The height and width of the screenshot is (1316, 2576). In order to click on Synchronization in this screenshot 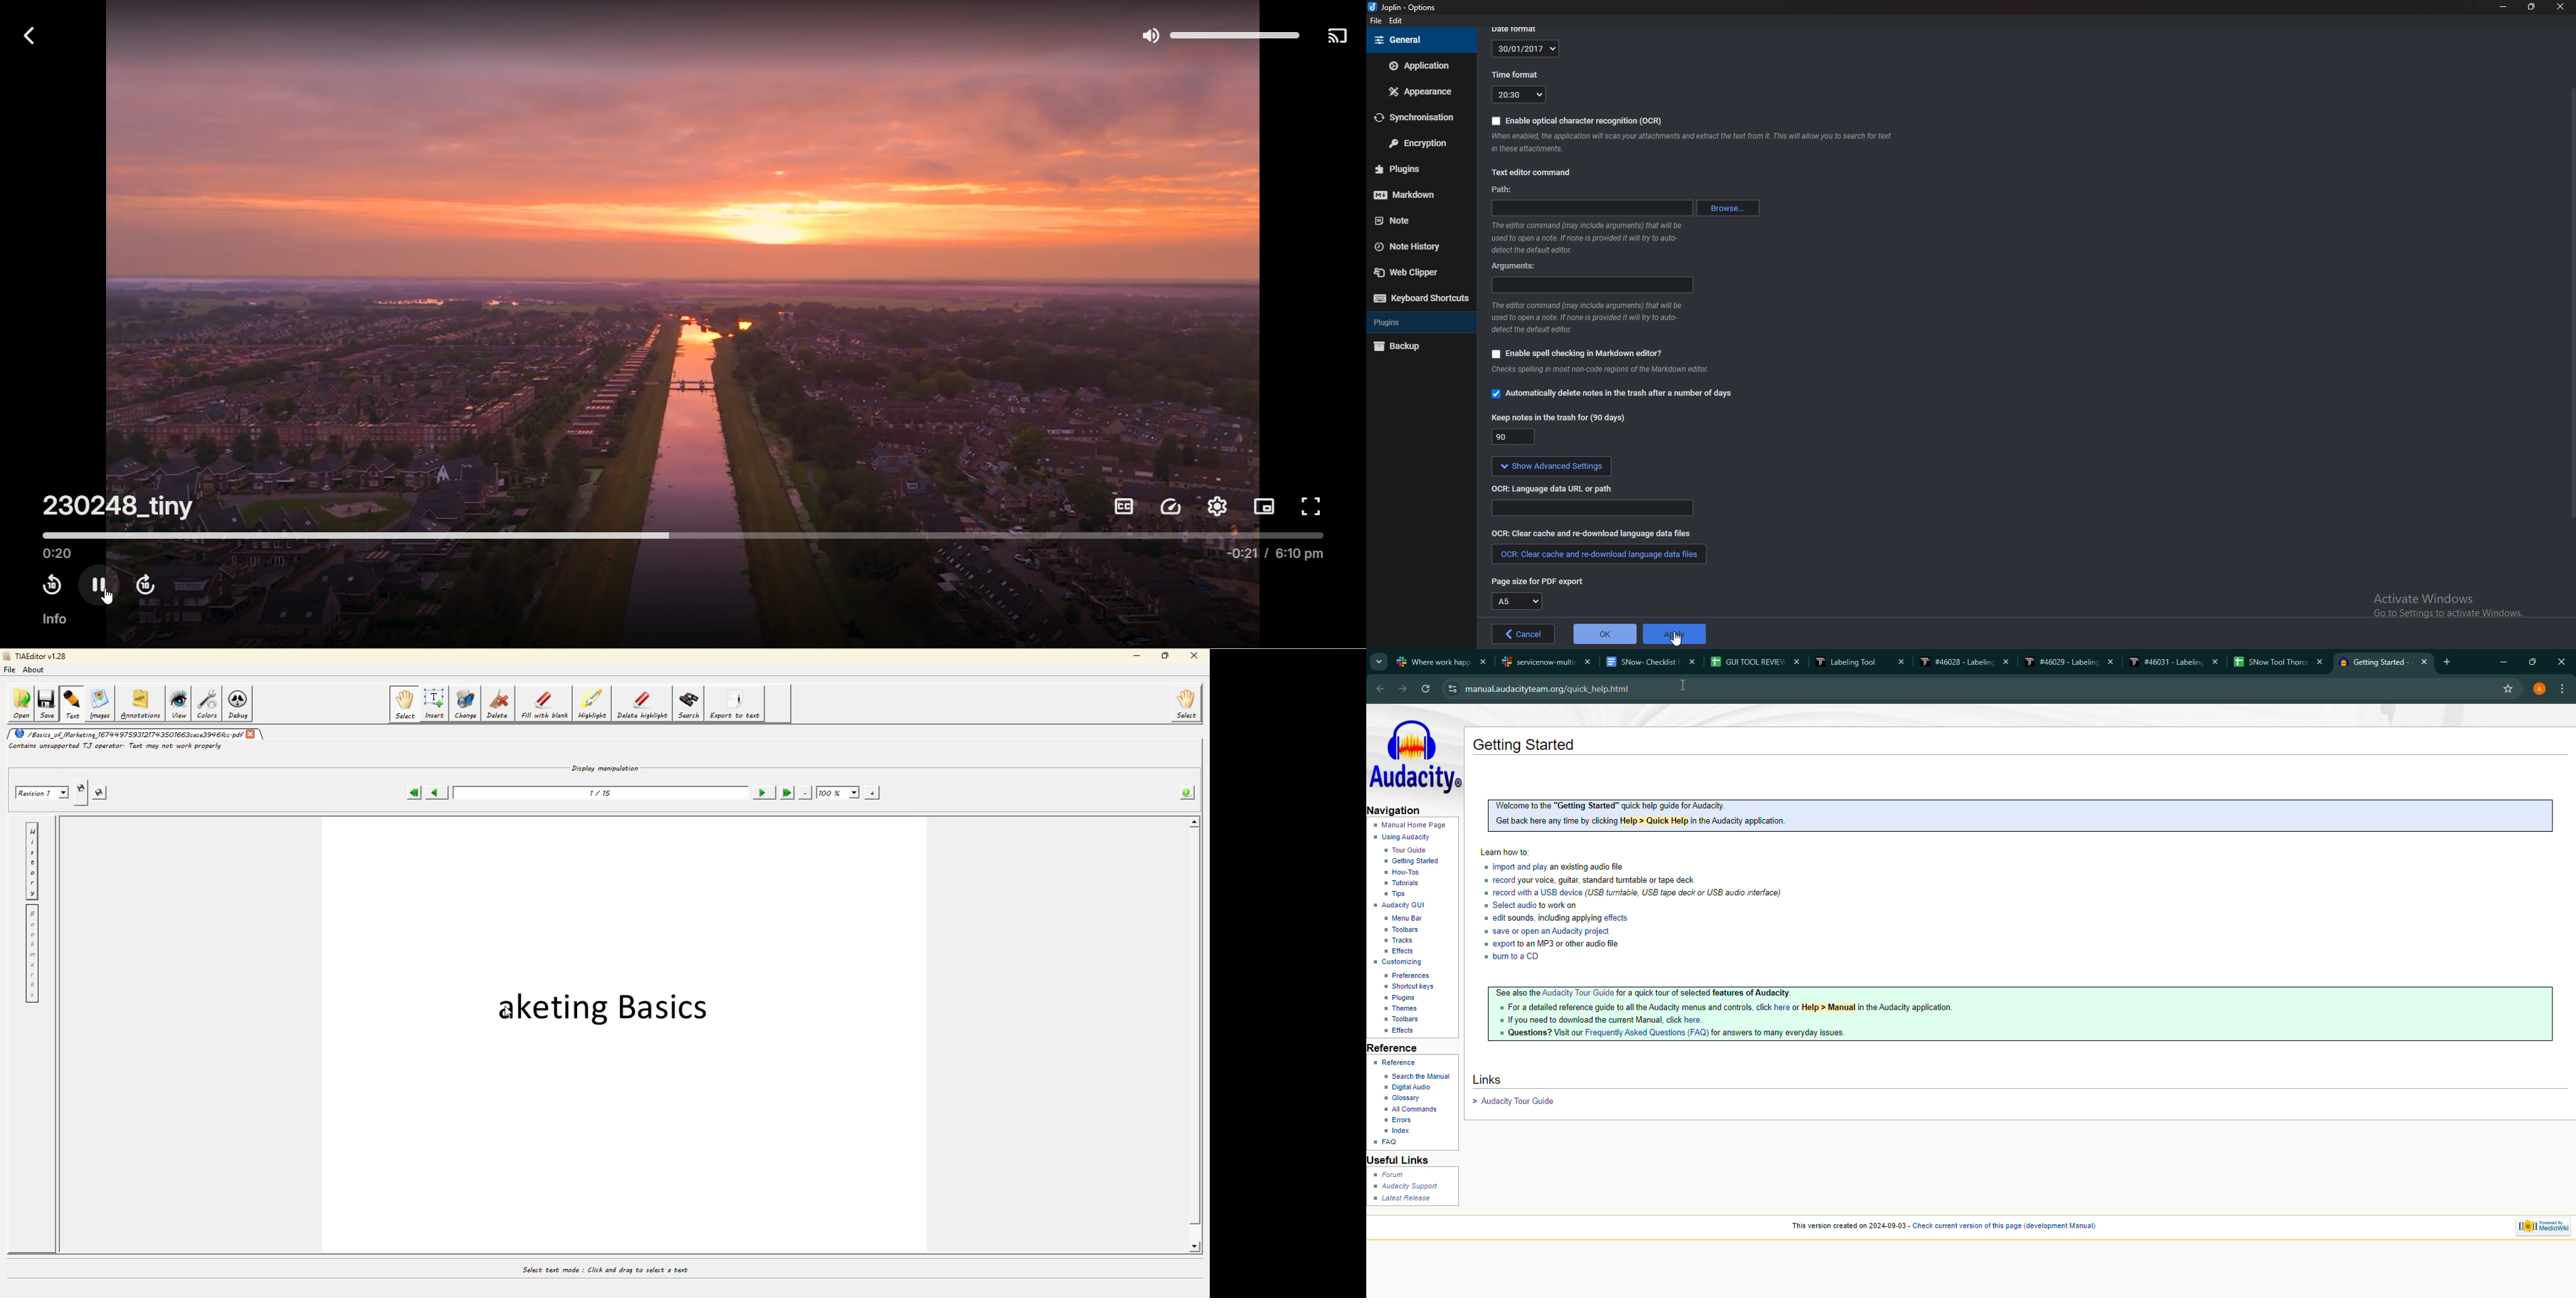, I will do `click(1416, 117)`.